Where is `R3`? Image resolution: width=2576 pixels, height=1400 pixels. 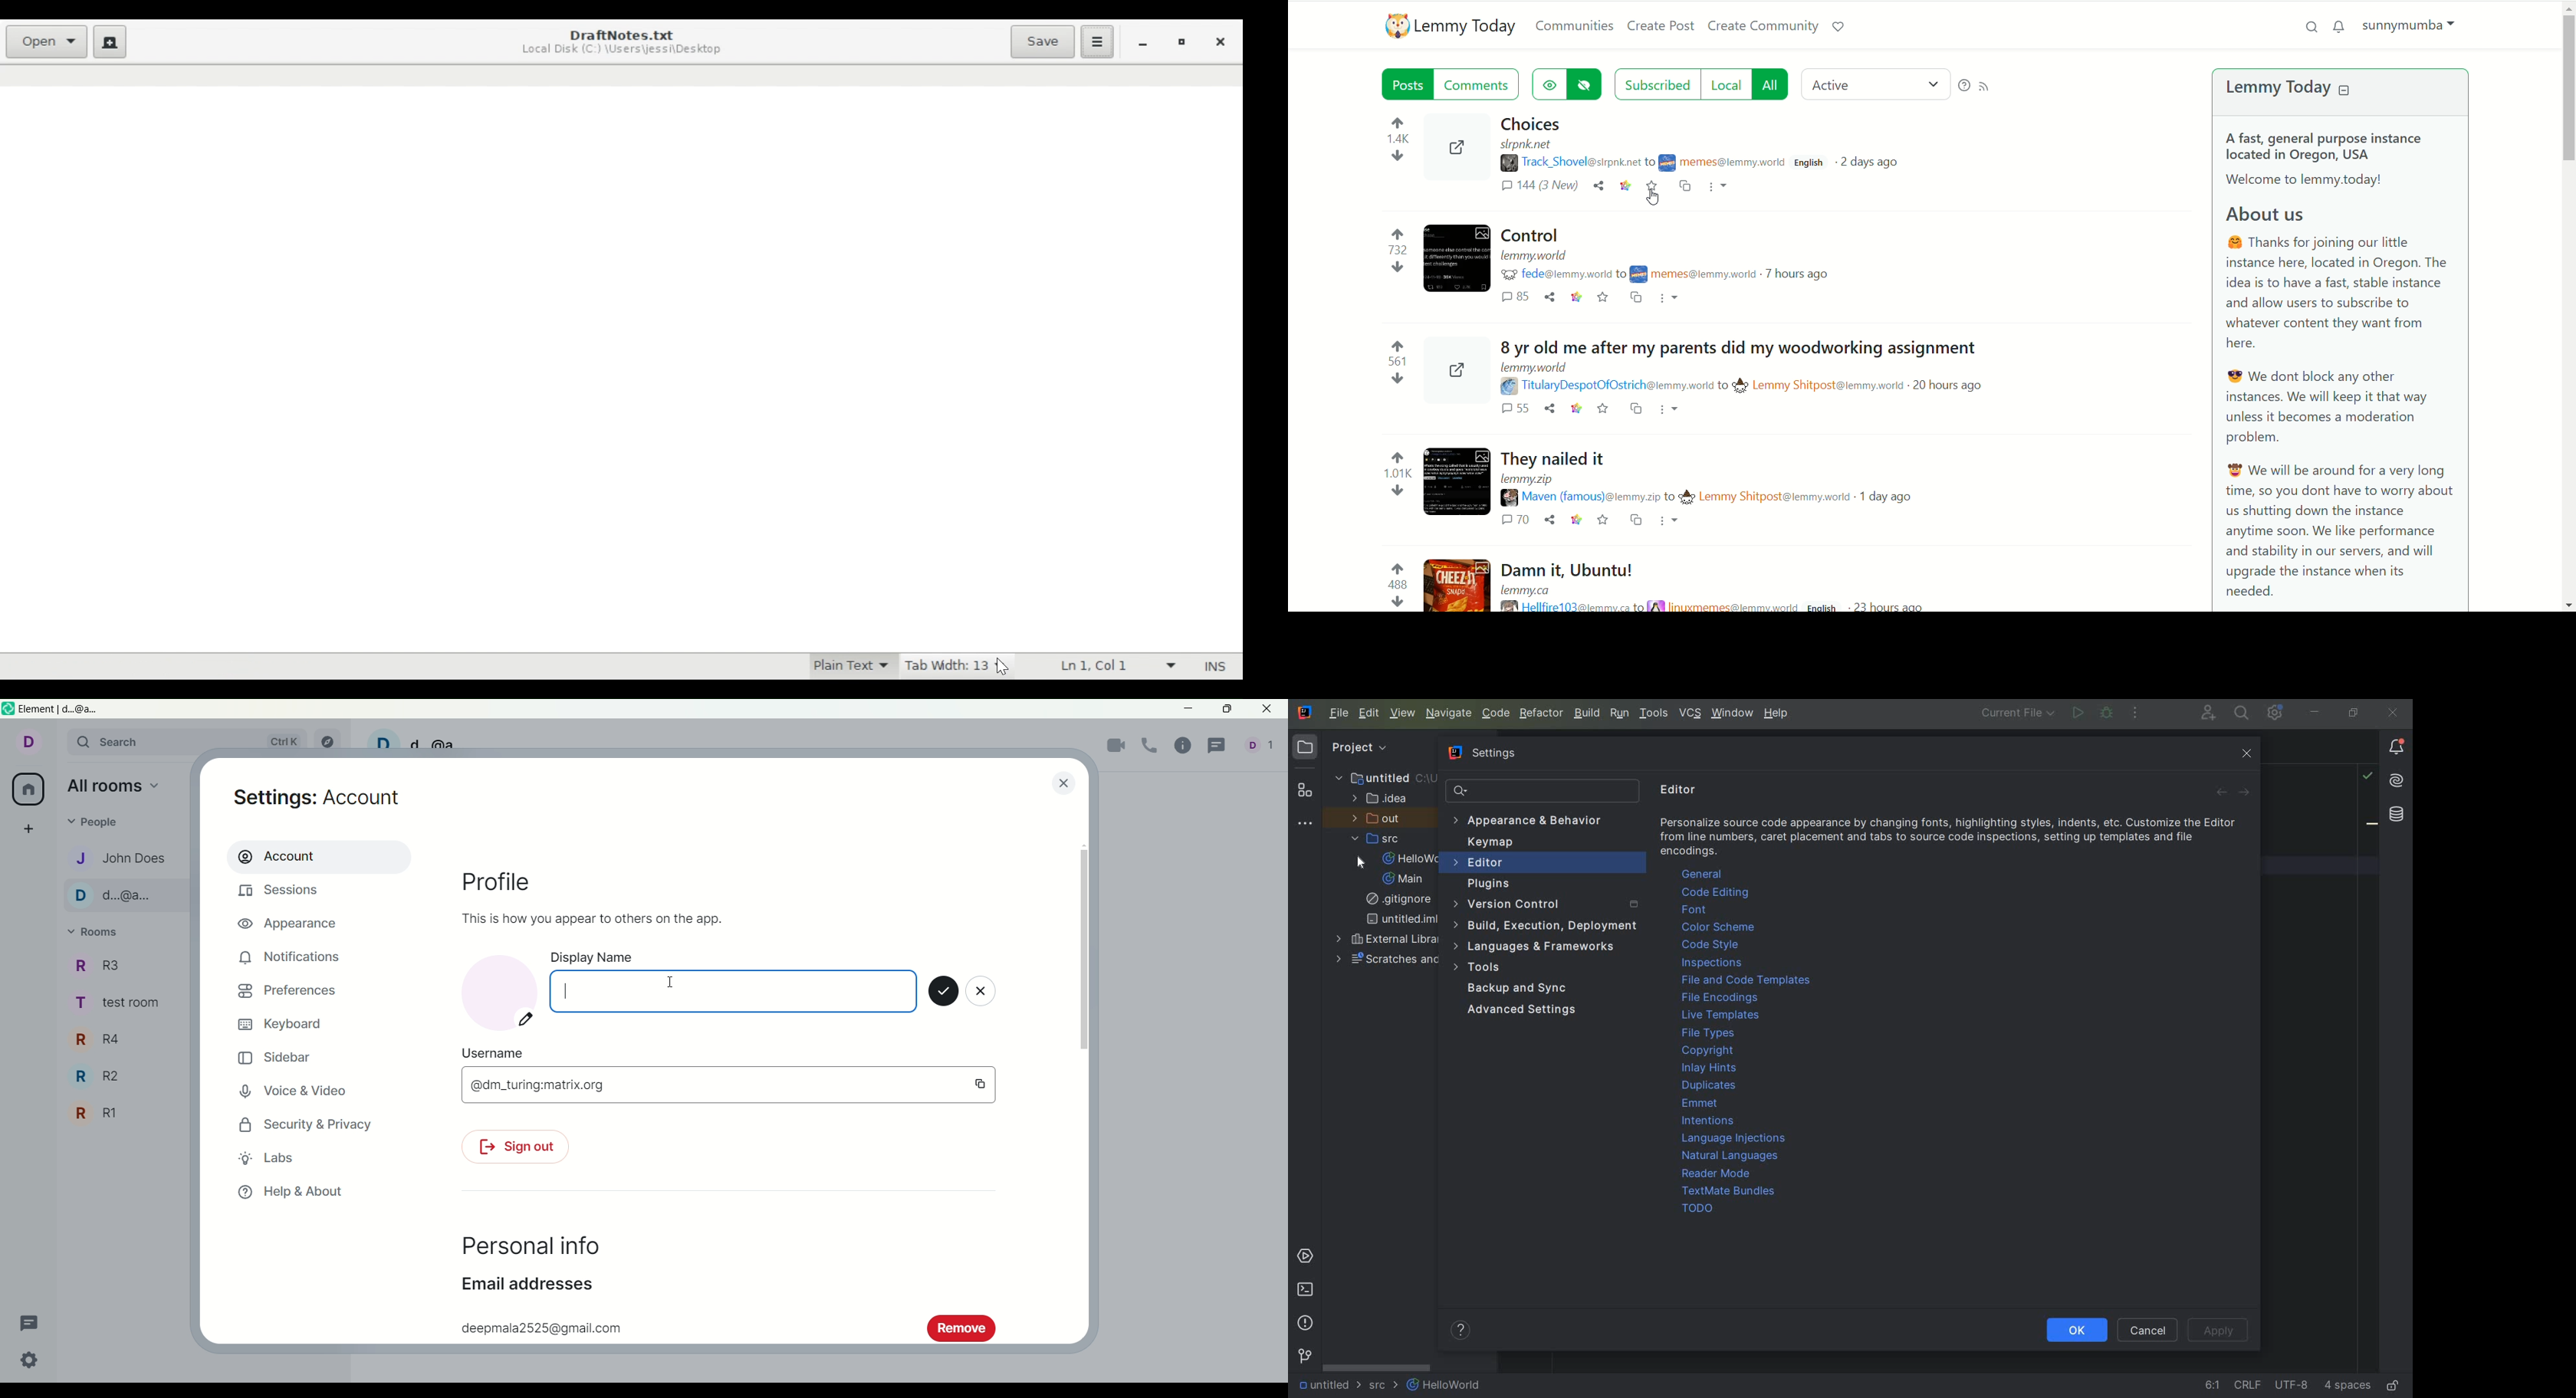 R3 is located at coordinates (107, 966).